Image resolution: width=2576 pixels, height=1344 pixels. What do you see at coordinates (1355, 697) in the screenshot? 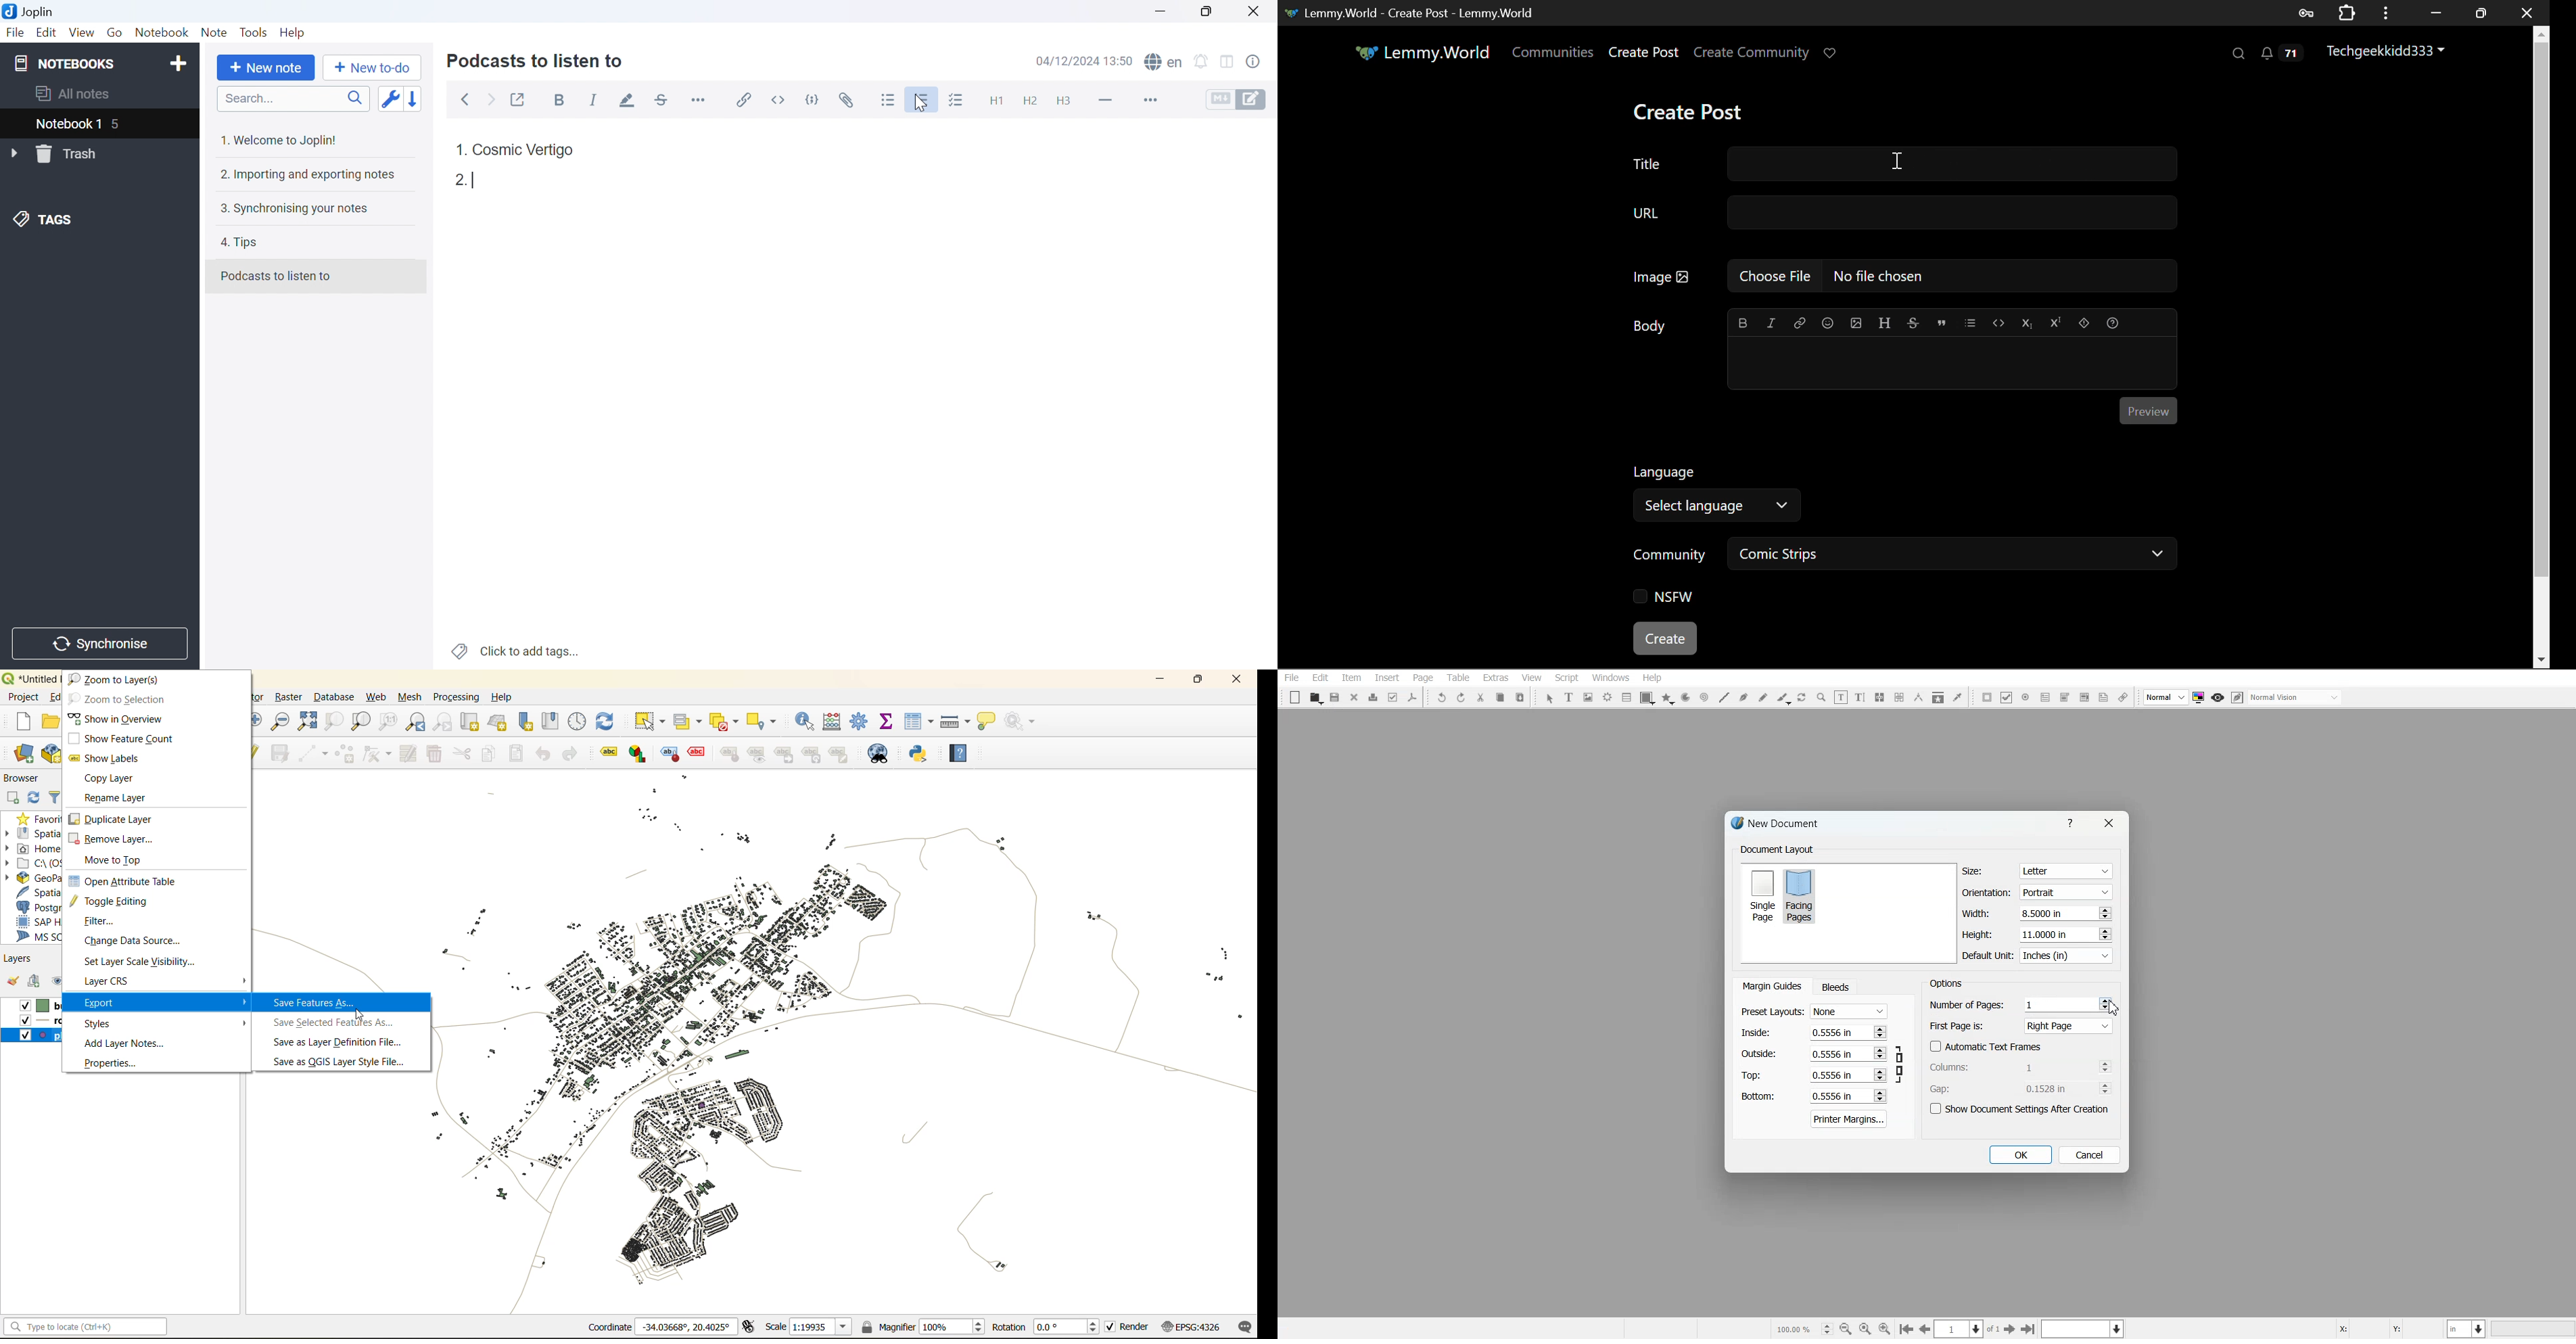
I see `Close` at bounding box center [1355, 697].